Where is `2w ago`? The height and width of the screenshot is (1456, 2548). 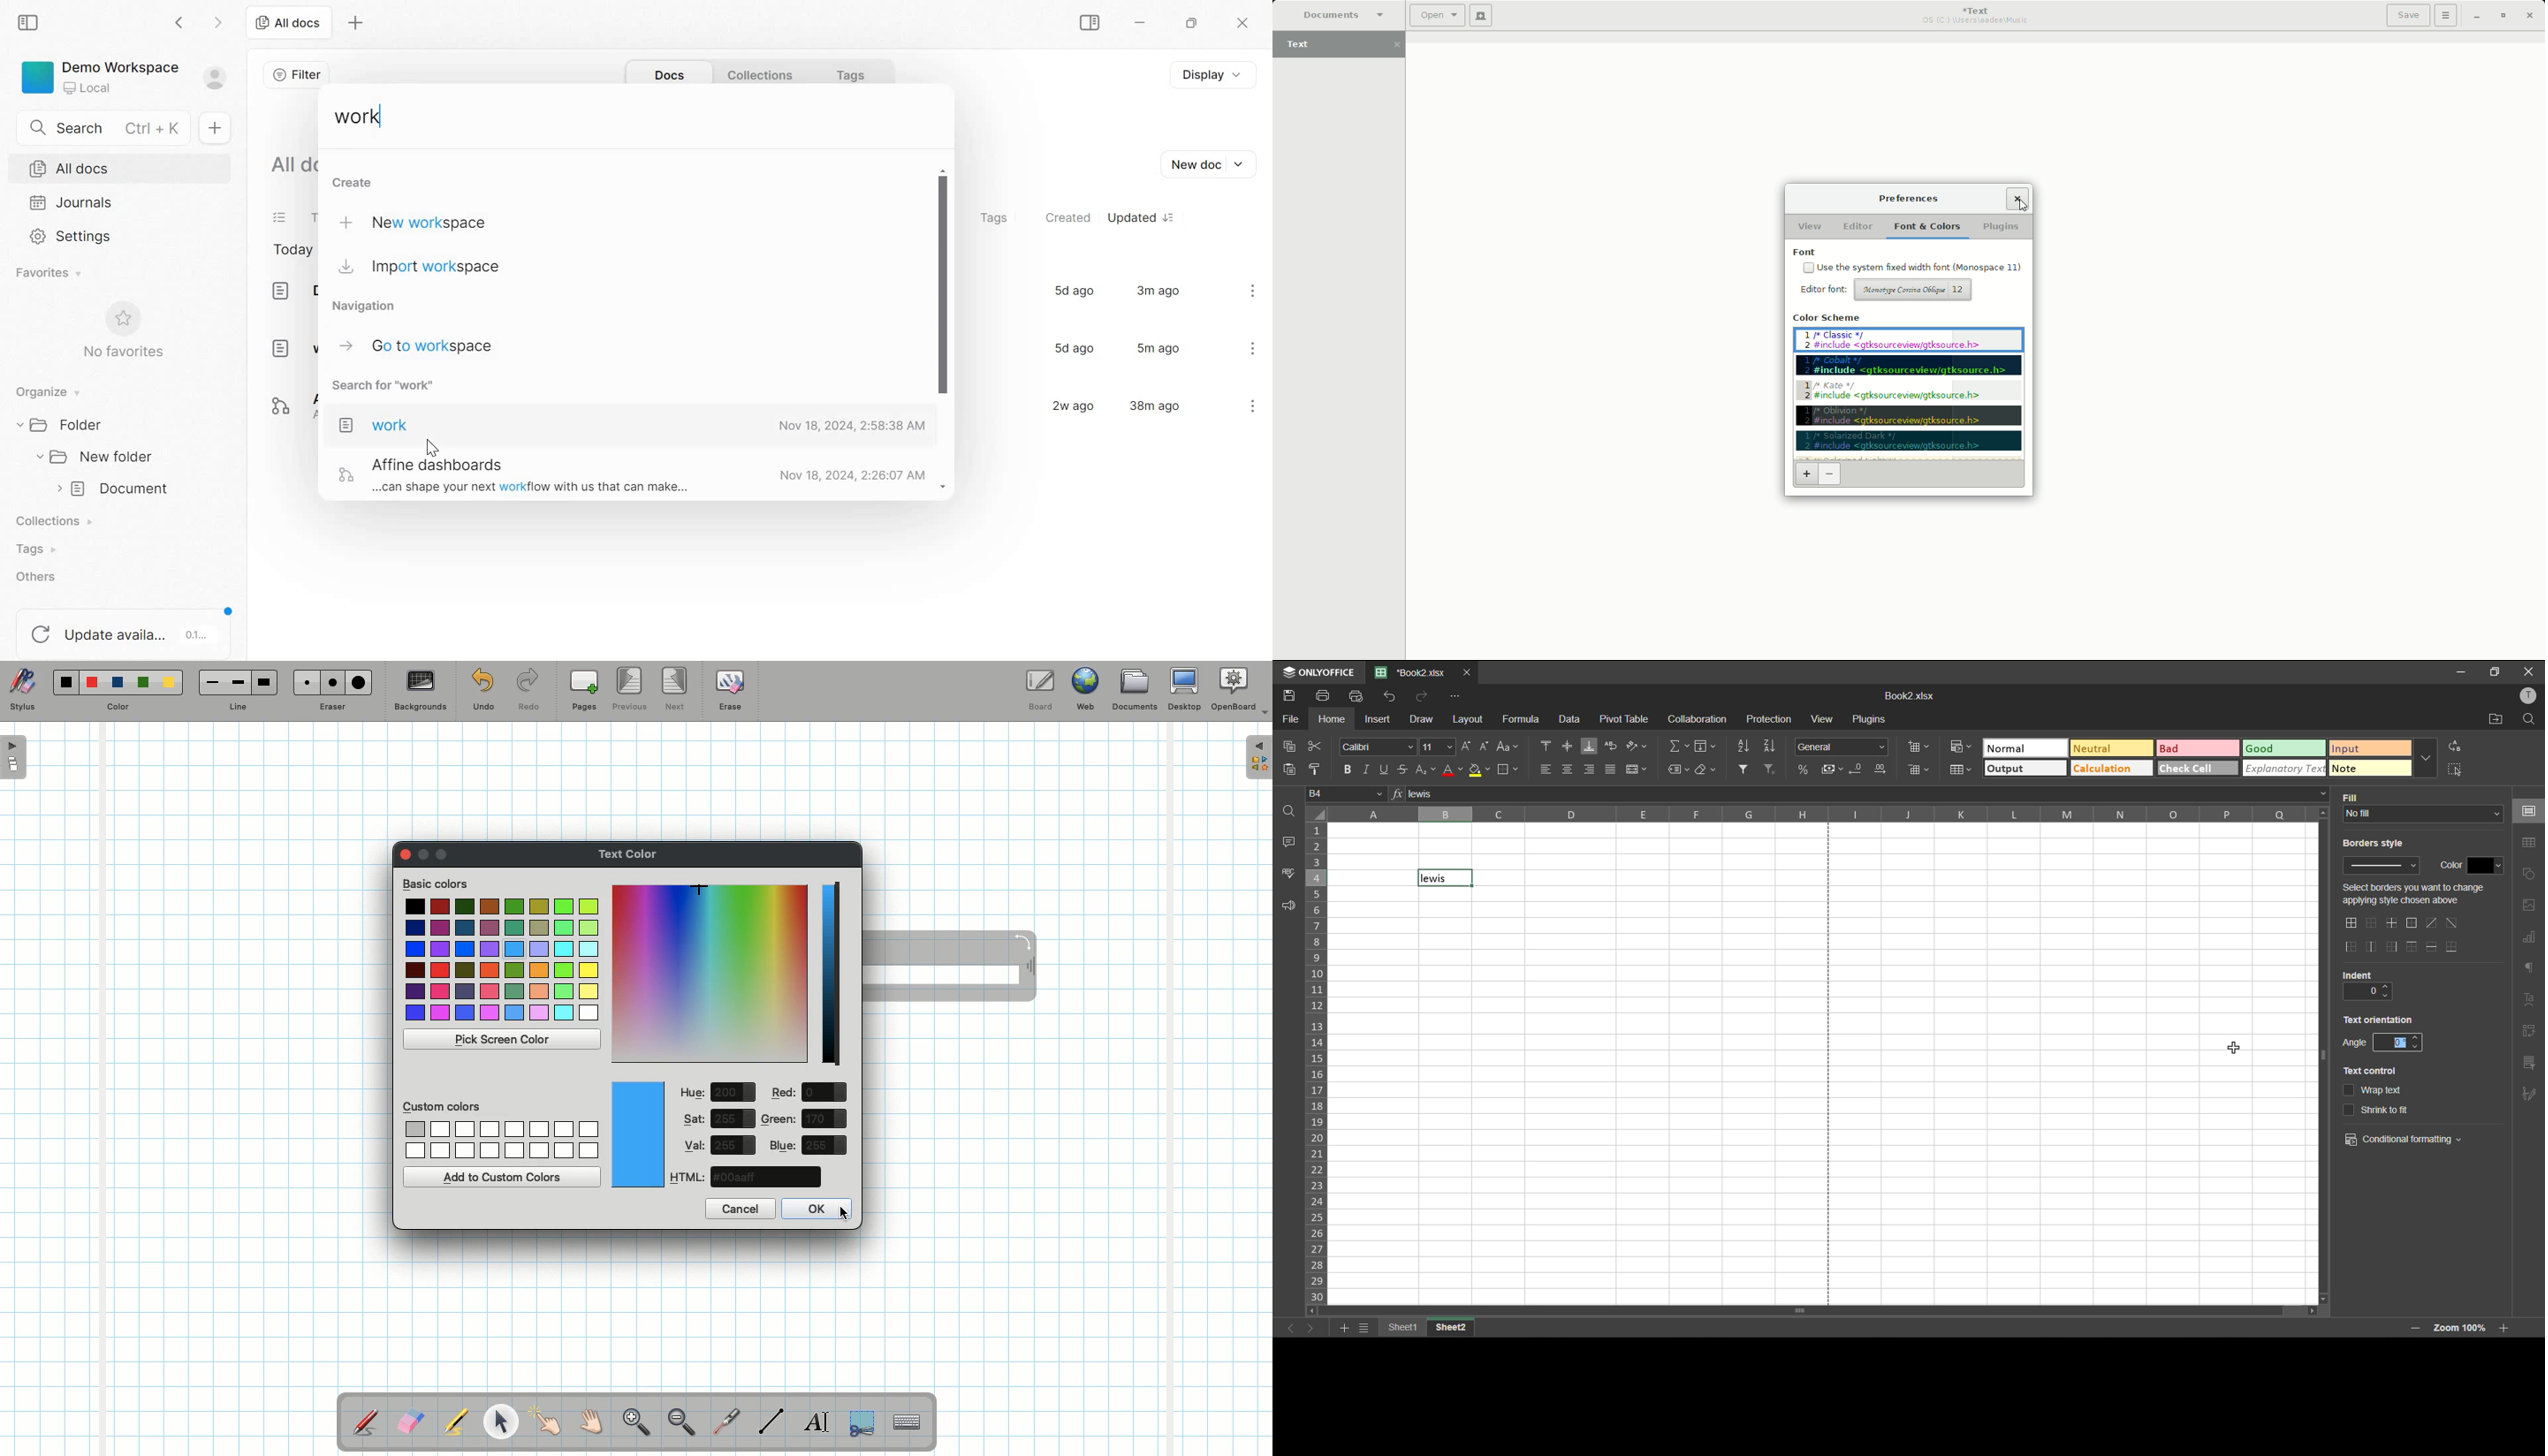 2w ago is located at coordinates (1069, 405).